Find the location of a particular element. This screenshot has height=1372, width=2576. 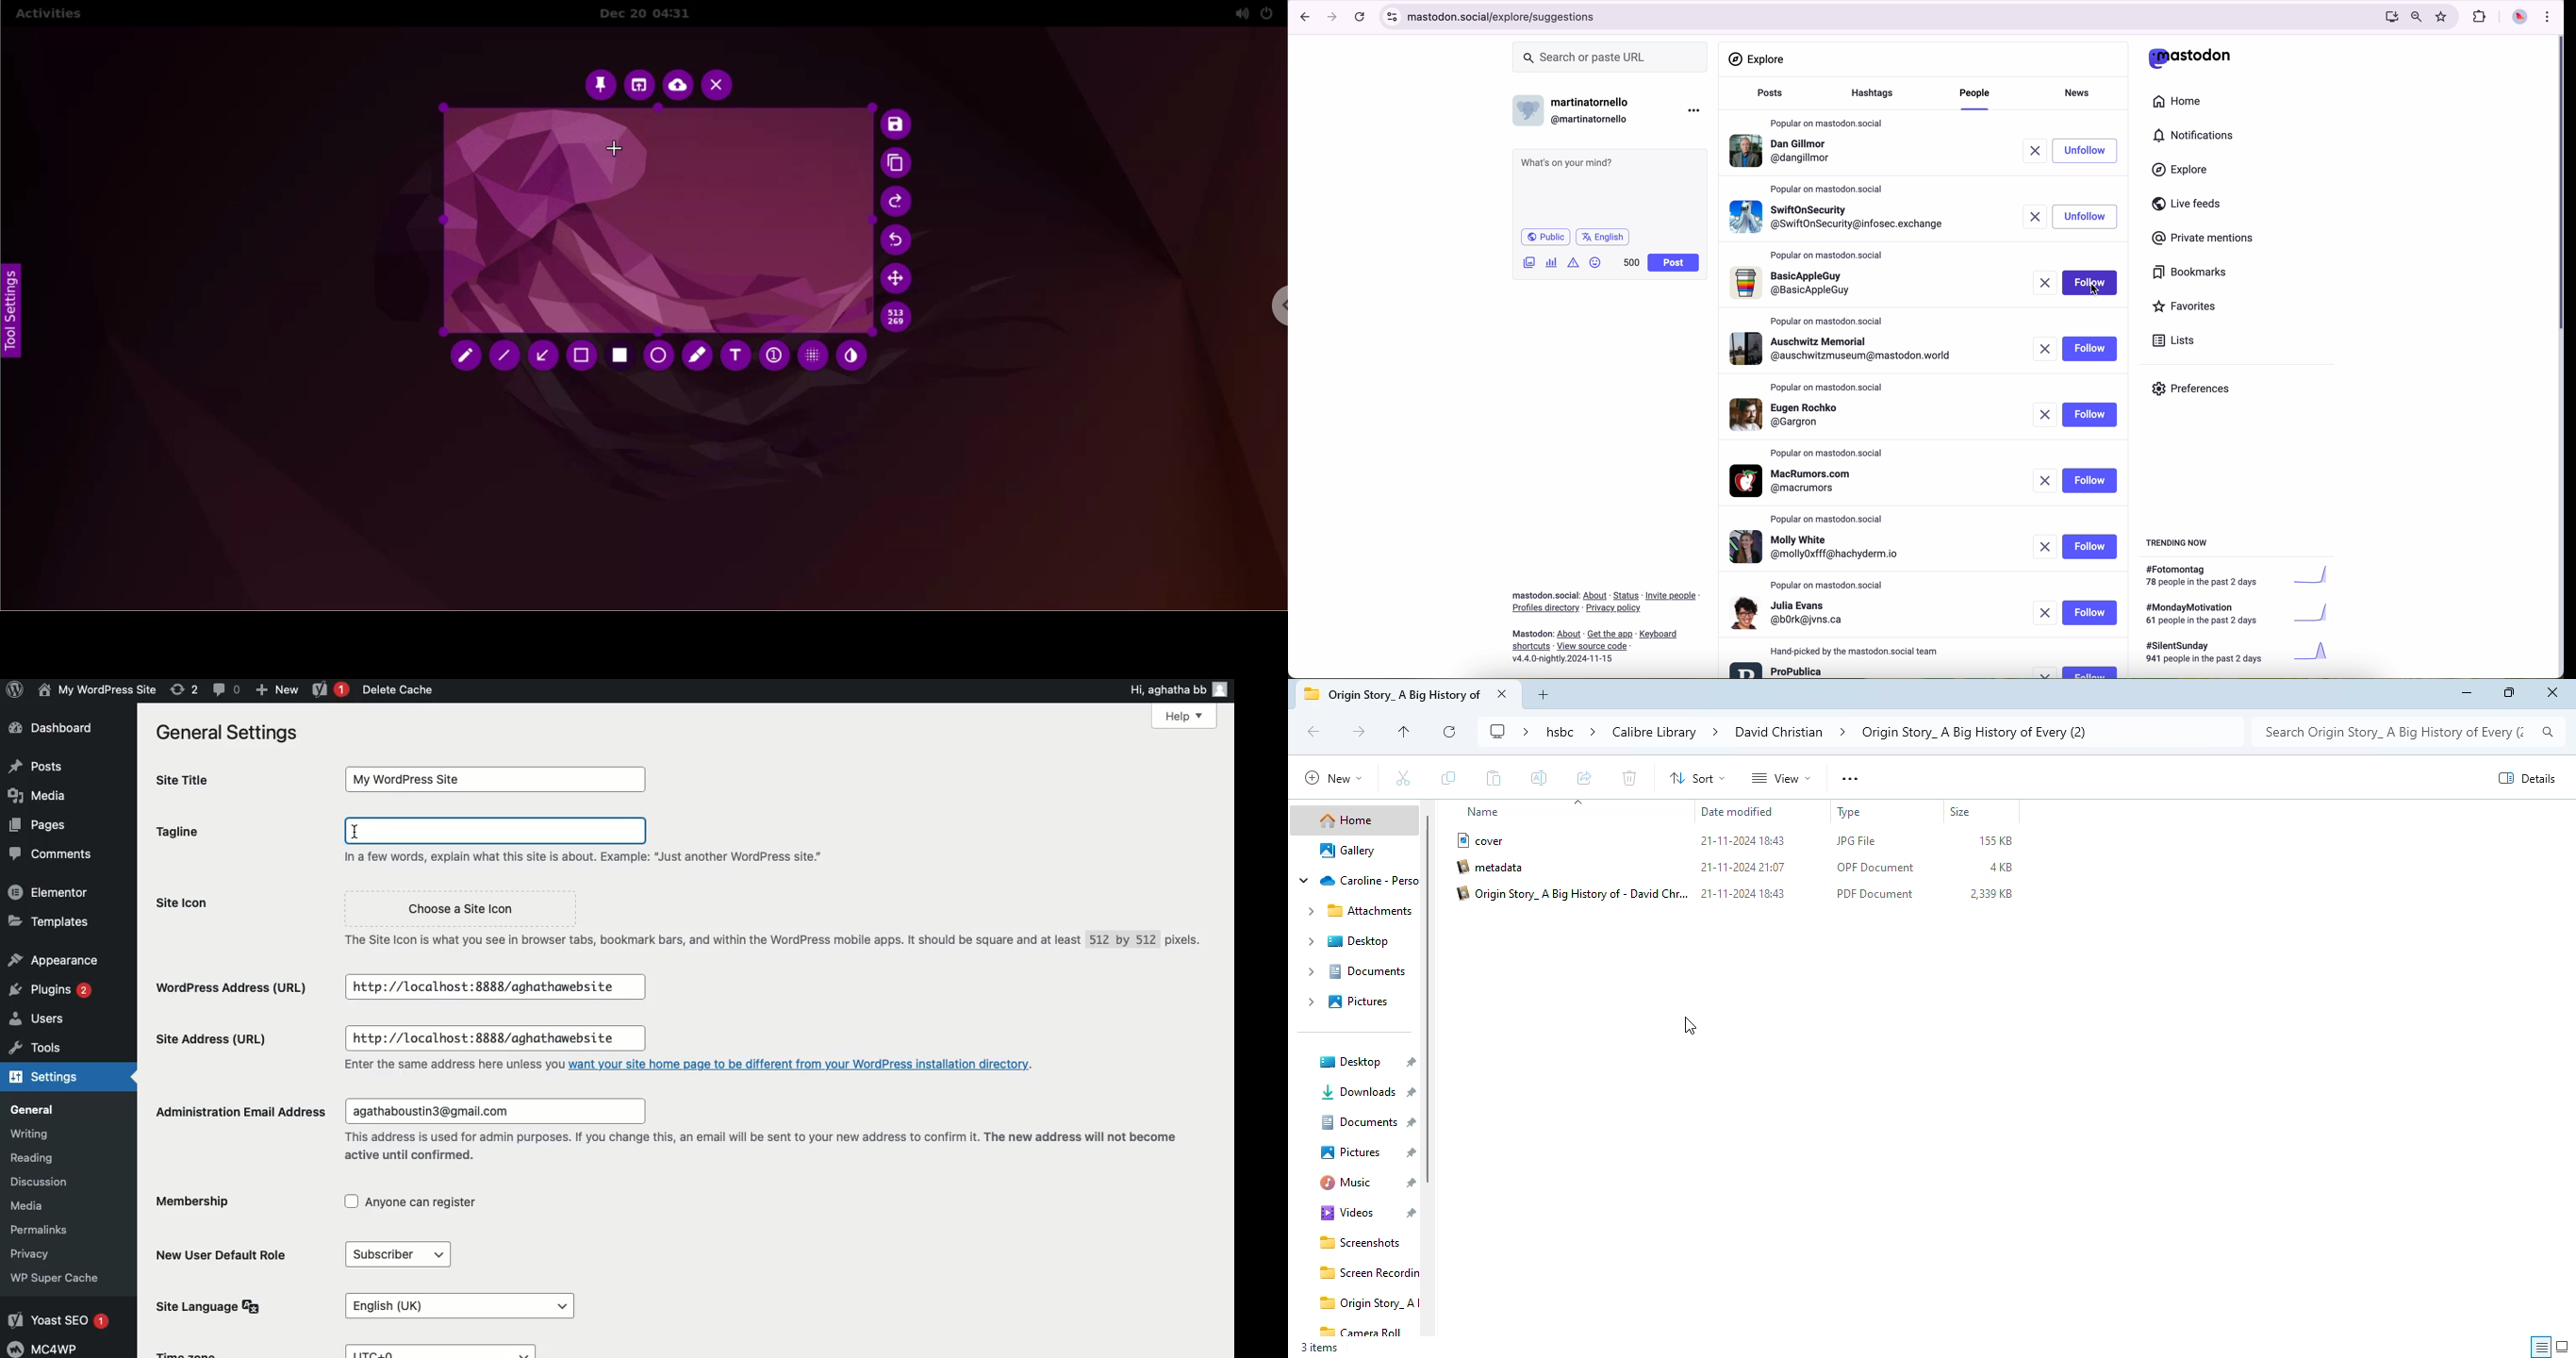

attach image is located at coordinates (1529, 262).